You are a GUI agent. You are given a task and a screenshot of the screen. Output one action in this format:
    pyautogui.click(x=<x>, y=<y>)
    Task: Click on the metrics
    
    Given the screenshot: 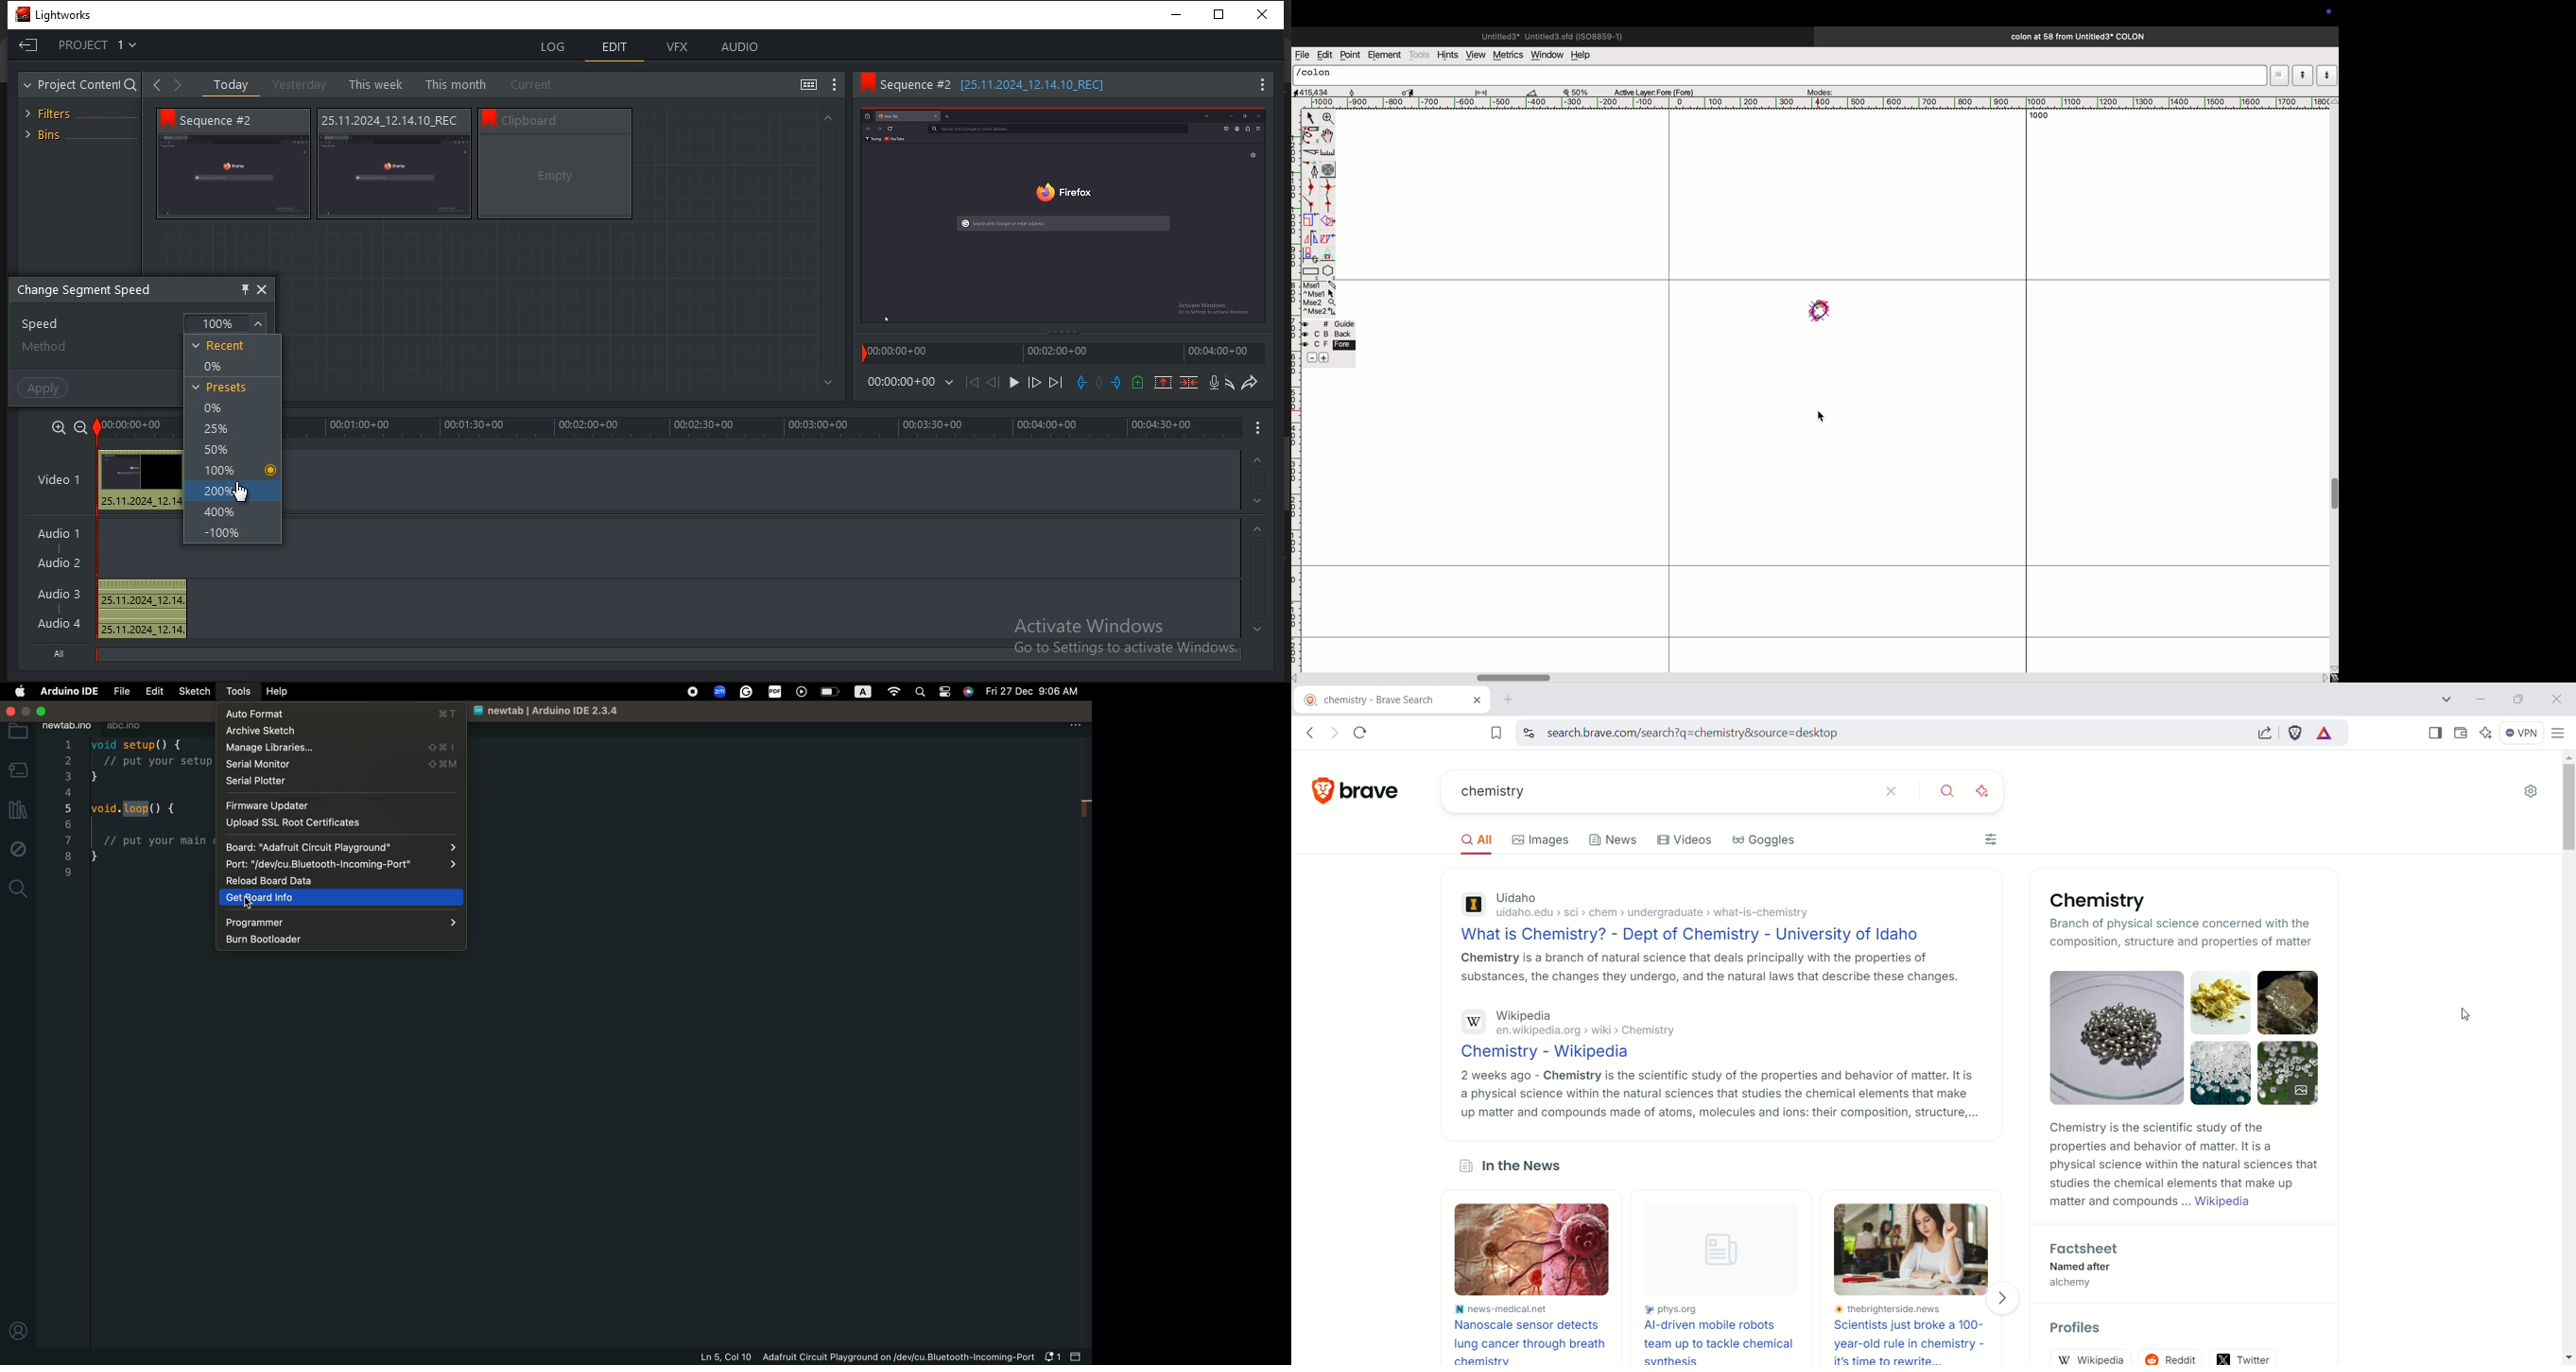 What is the action you would take?
    pyautogui.click(x=1507, y=55)
    